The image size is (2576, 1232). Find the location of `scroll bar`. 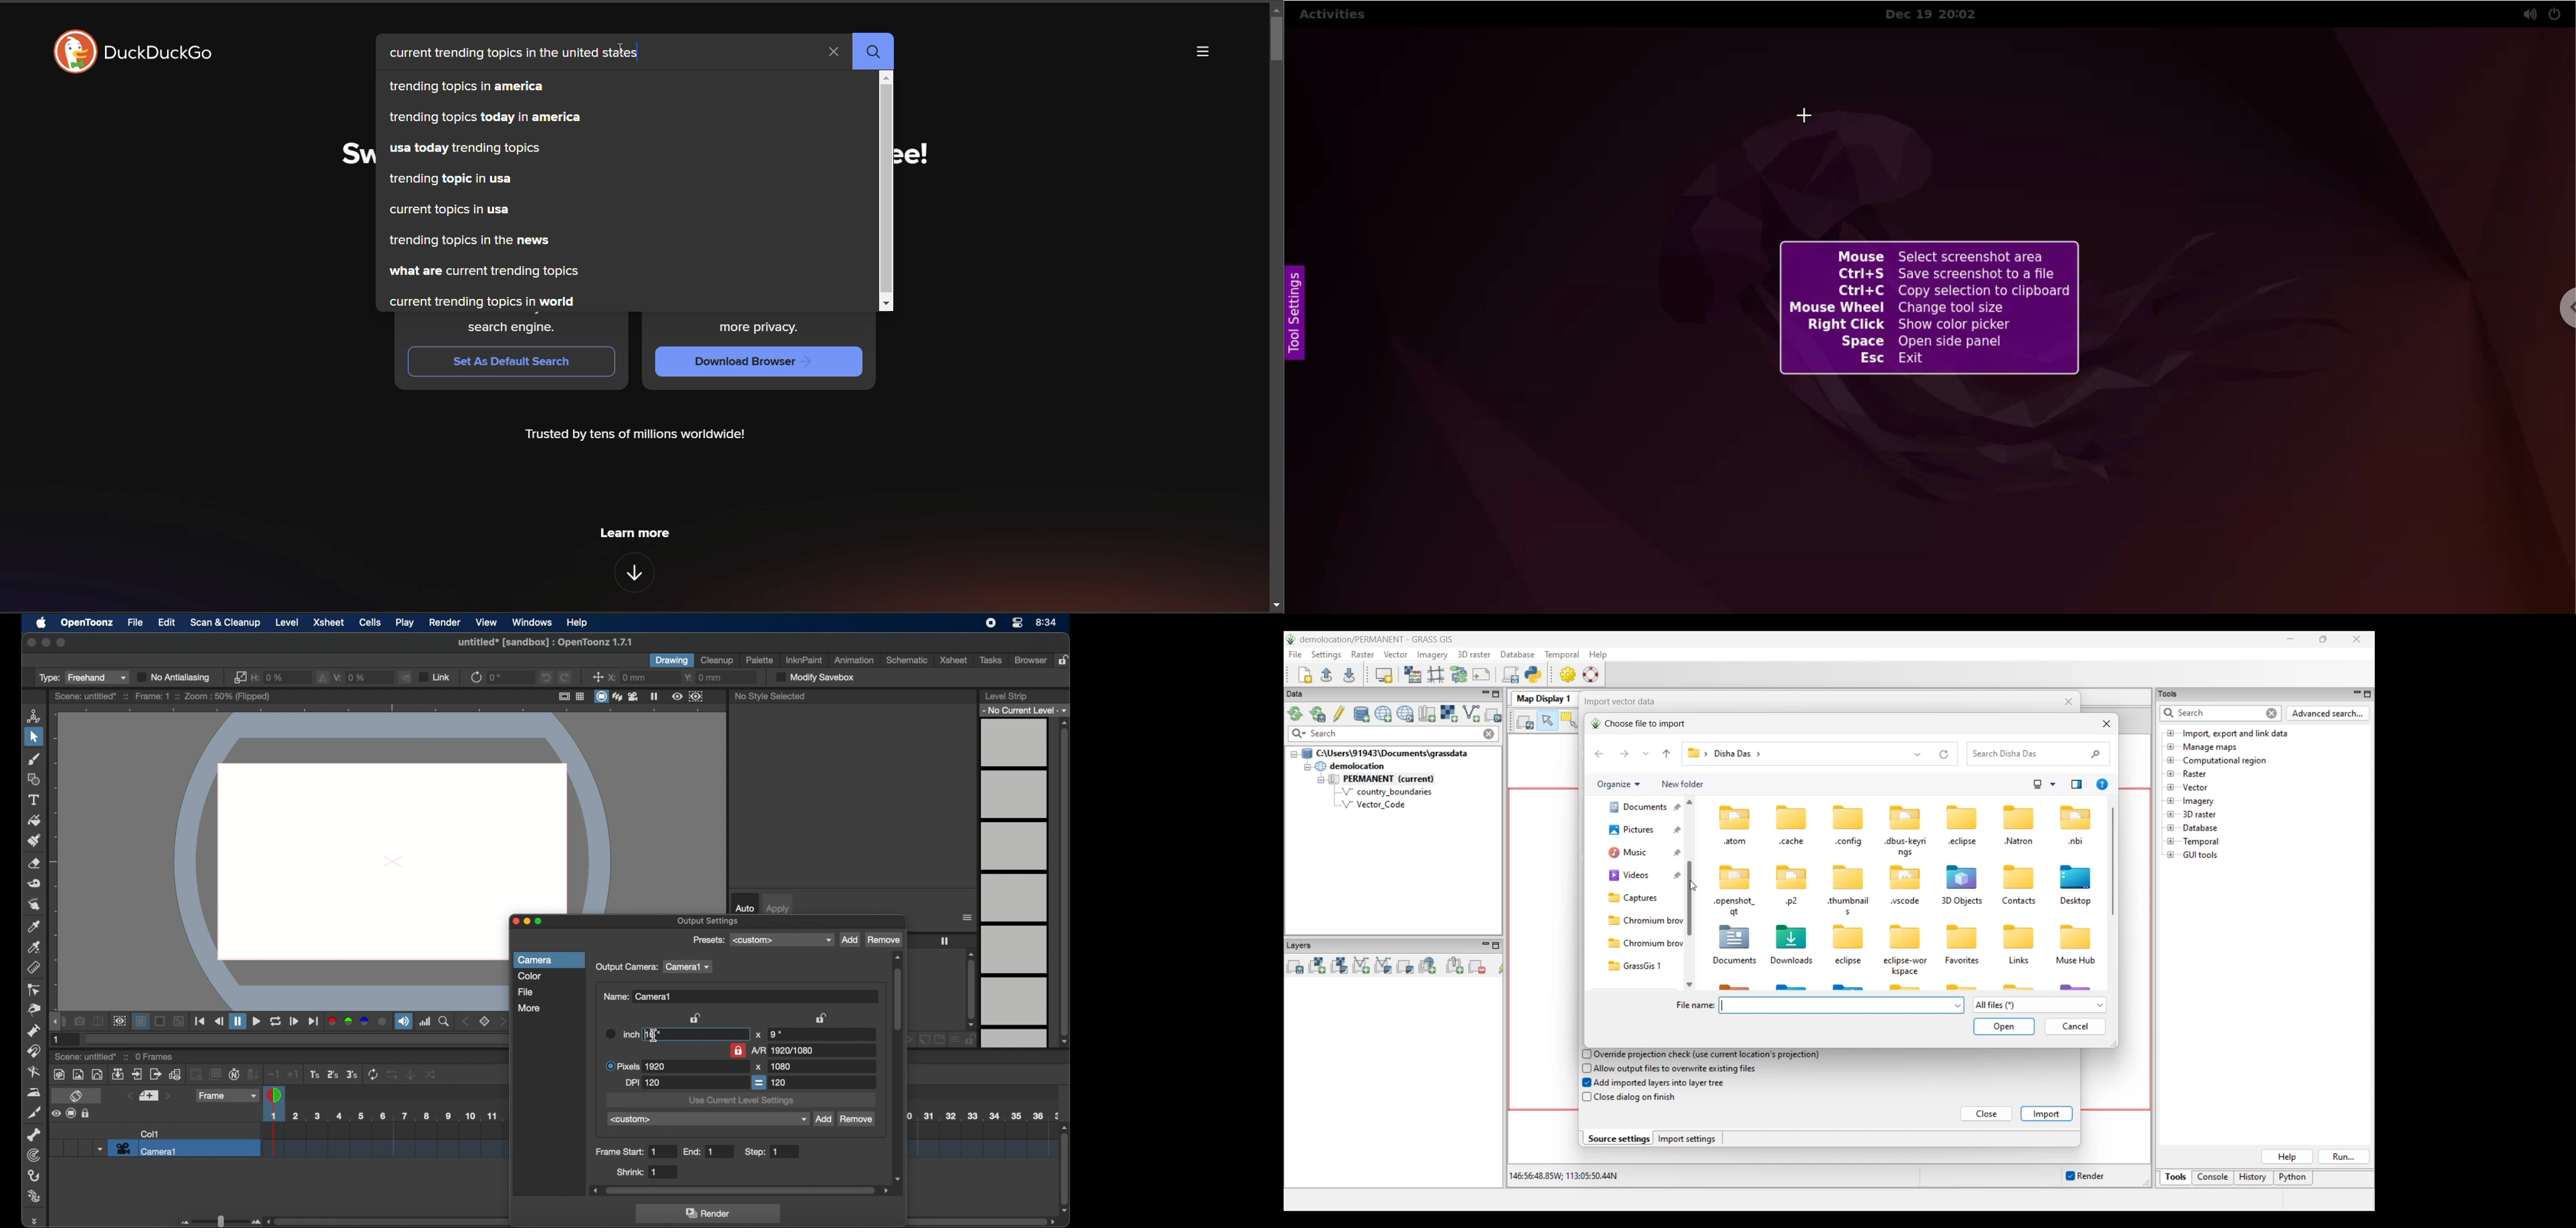

scroll bar is located at coordinates (385, 1221).